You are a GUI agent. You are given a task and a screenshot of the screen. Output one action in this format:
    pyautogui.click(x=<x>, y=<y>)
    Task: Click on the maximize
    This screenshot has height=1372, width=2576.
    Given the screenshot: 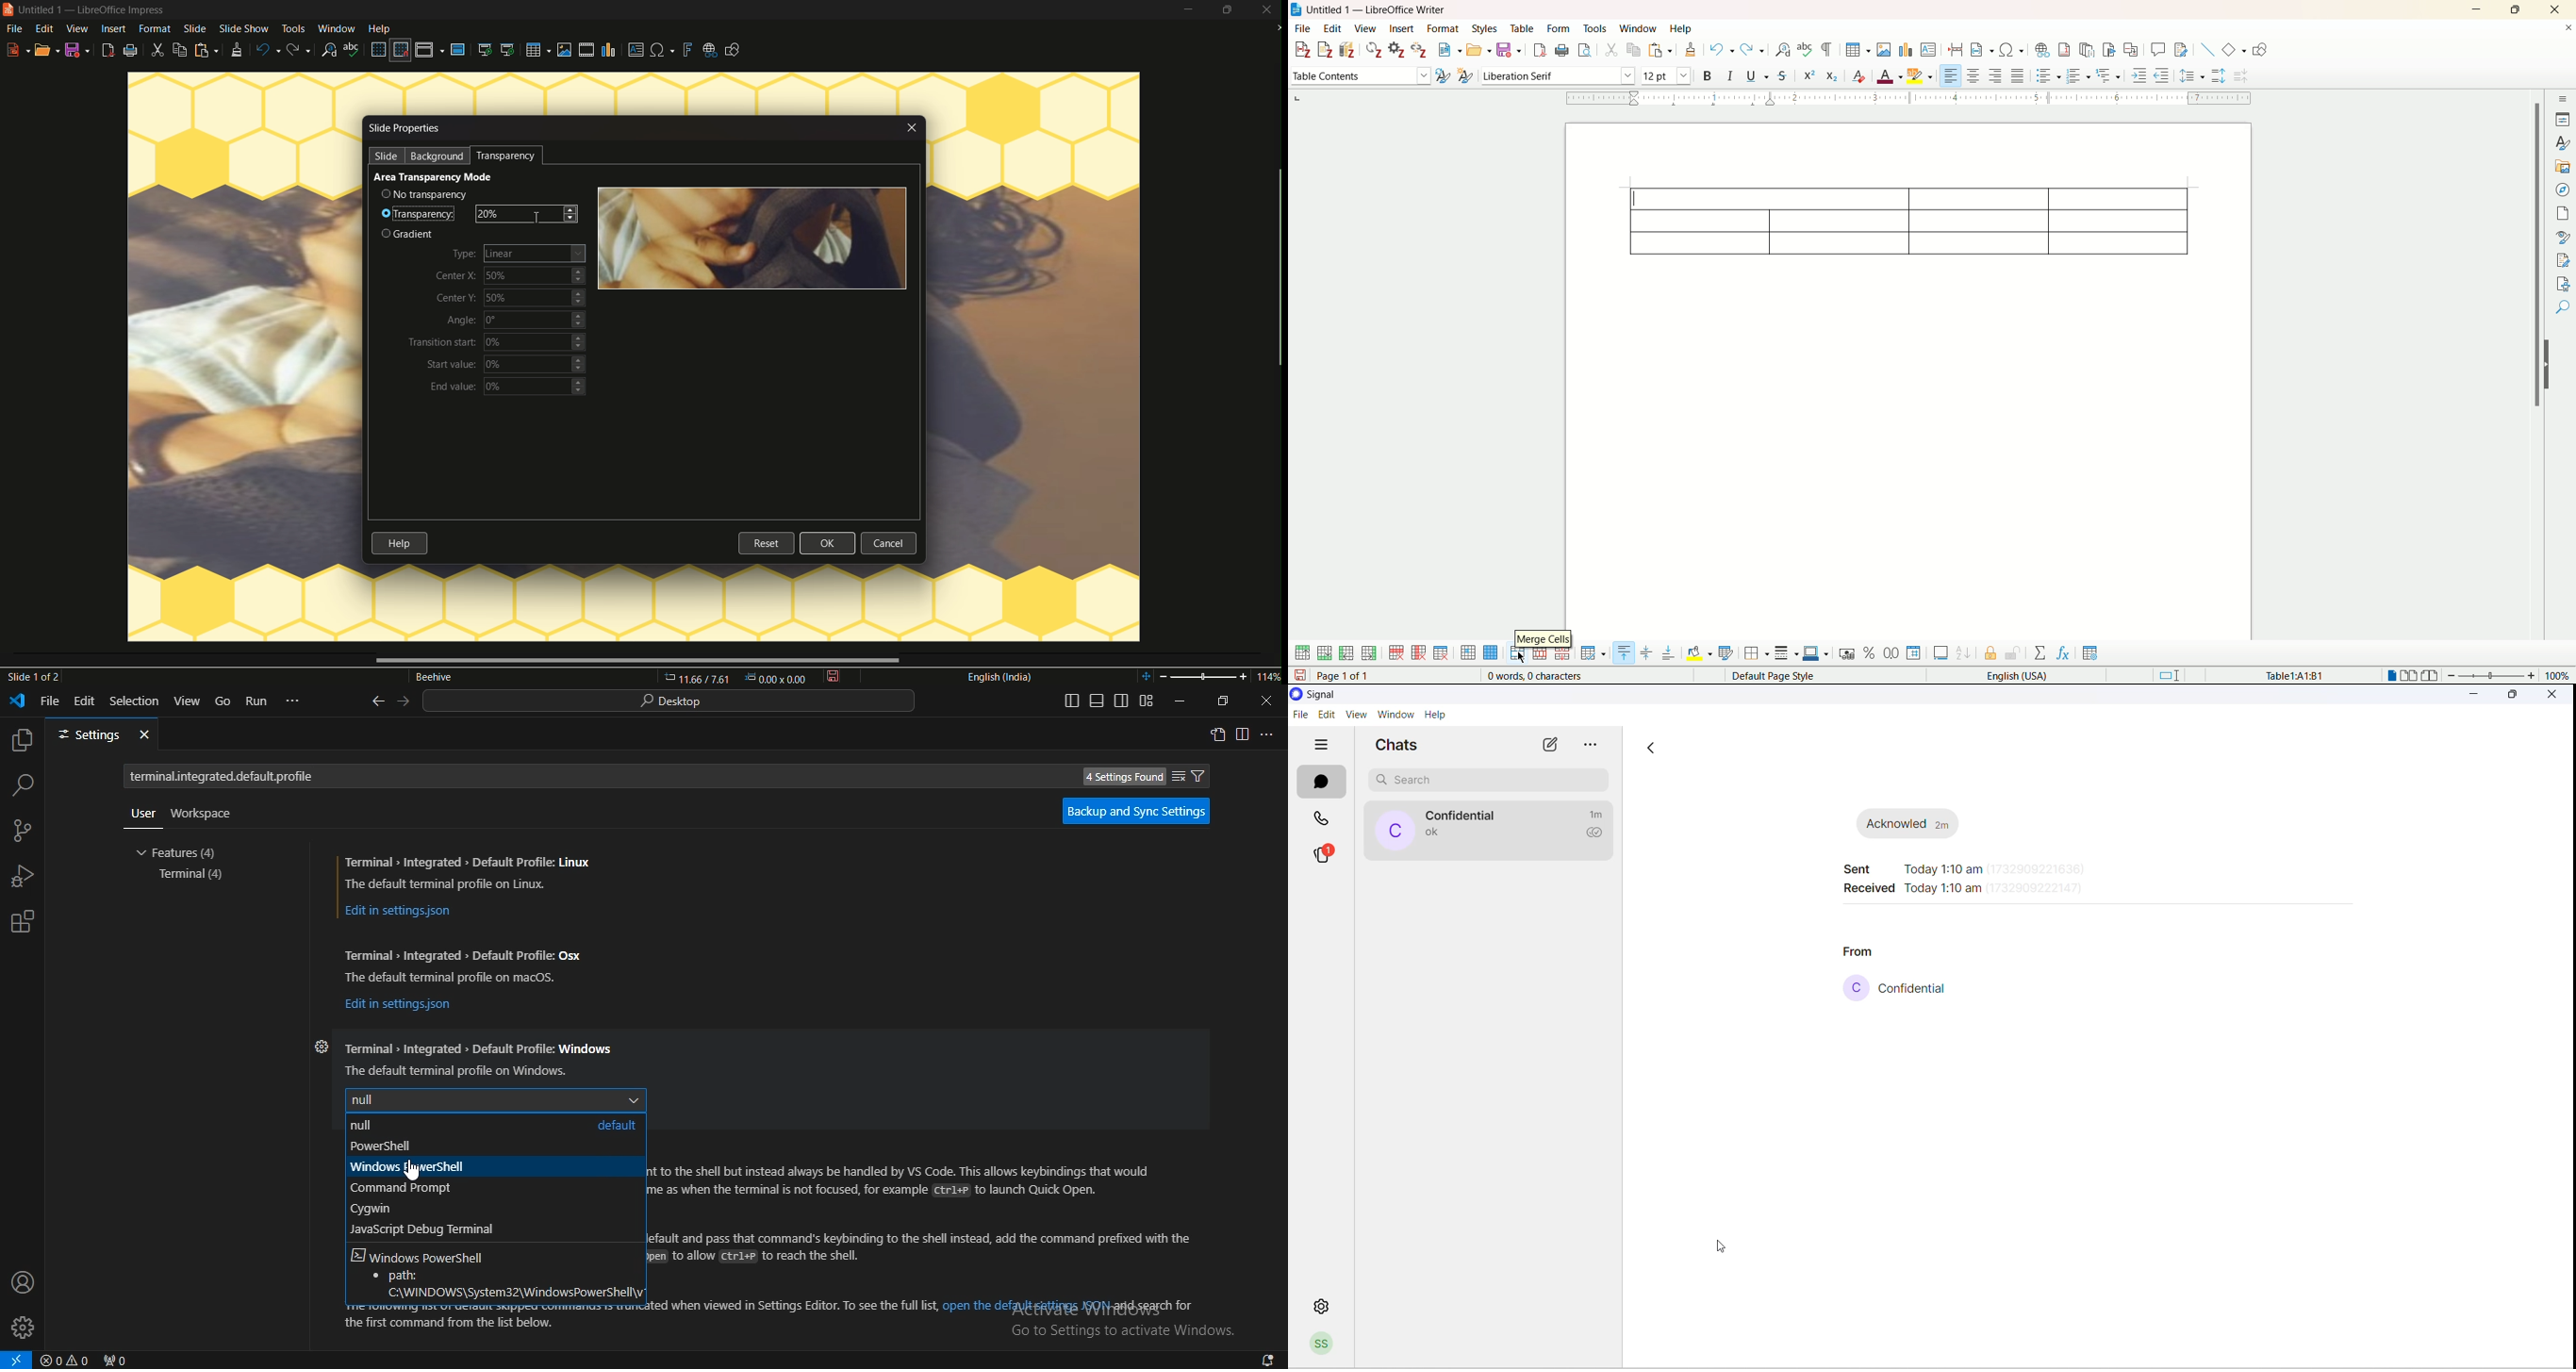 What is the action you would take?
    pyautogui.click(x=2516, y=9)
    